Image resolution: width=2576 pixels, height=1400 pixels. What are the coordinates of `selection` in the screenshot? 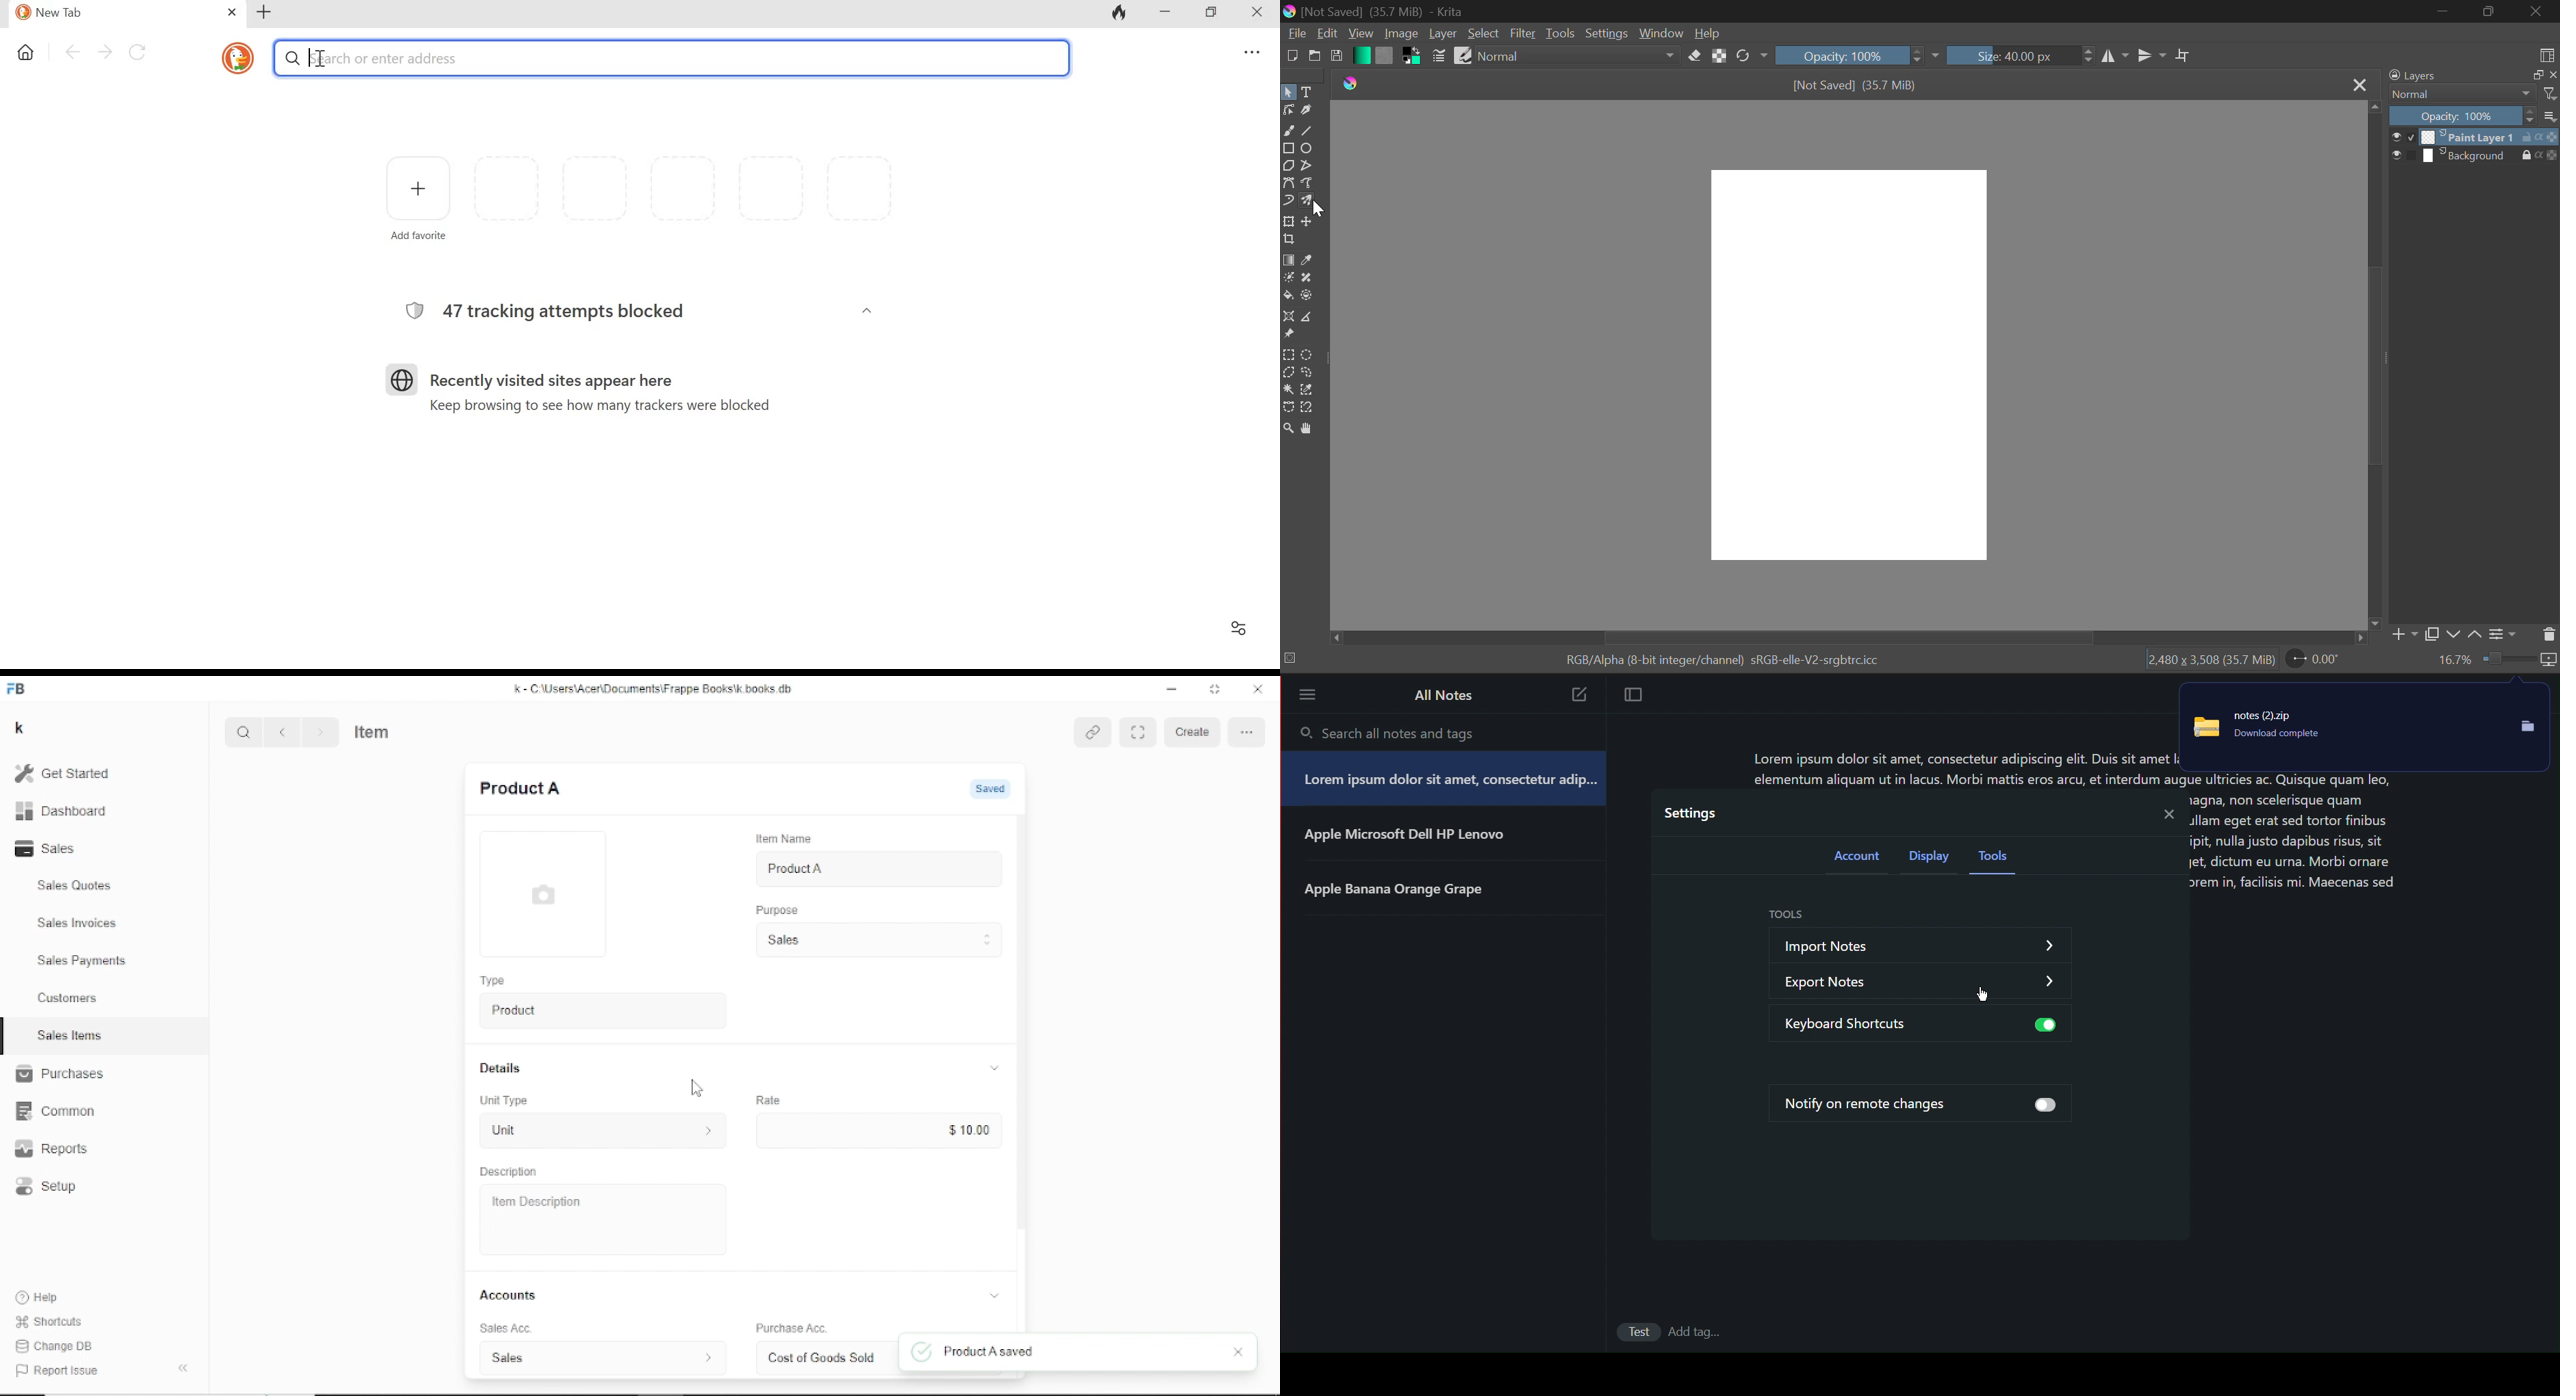 It's located at (1291, 658).